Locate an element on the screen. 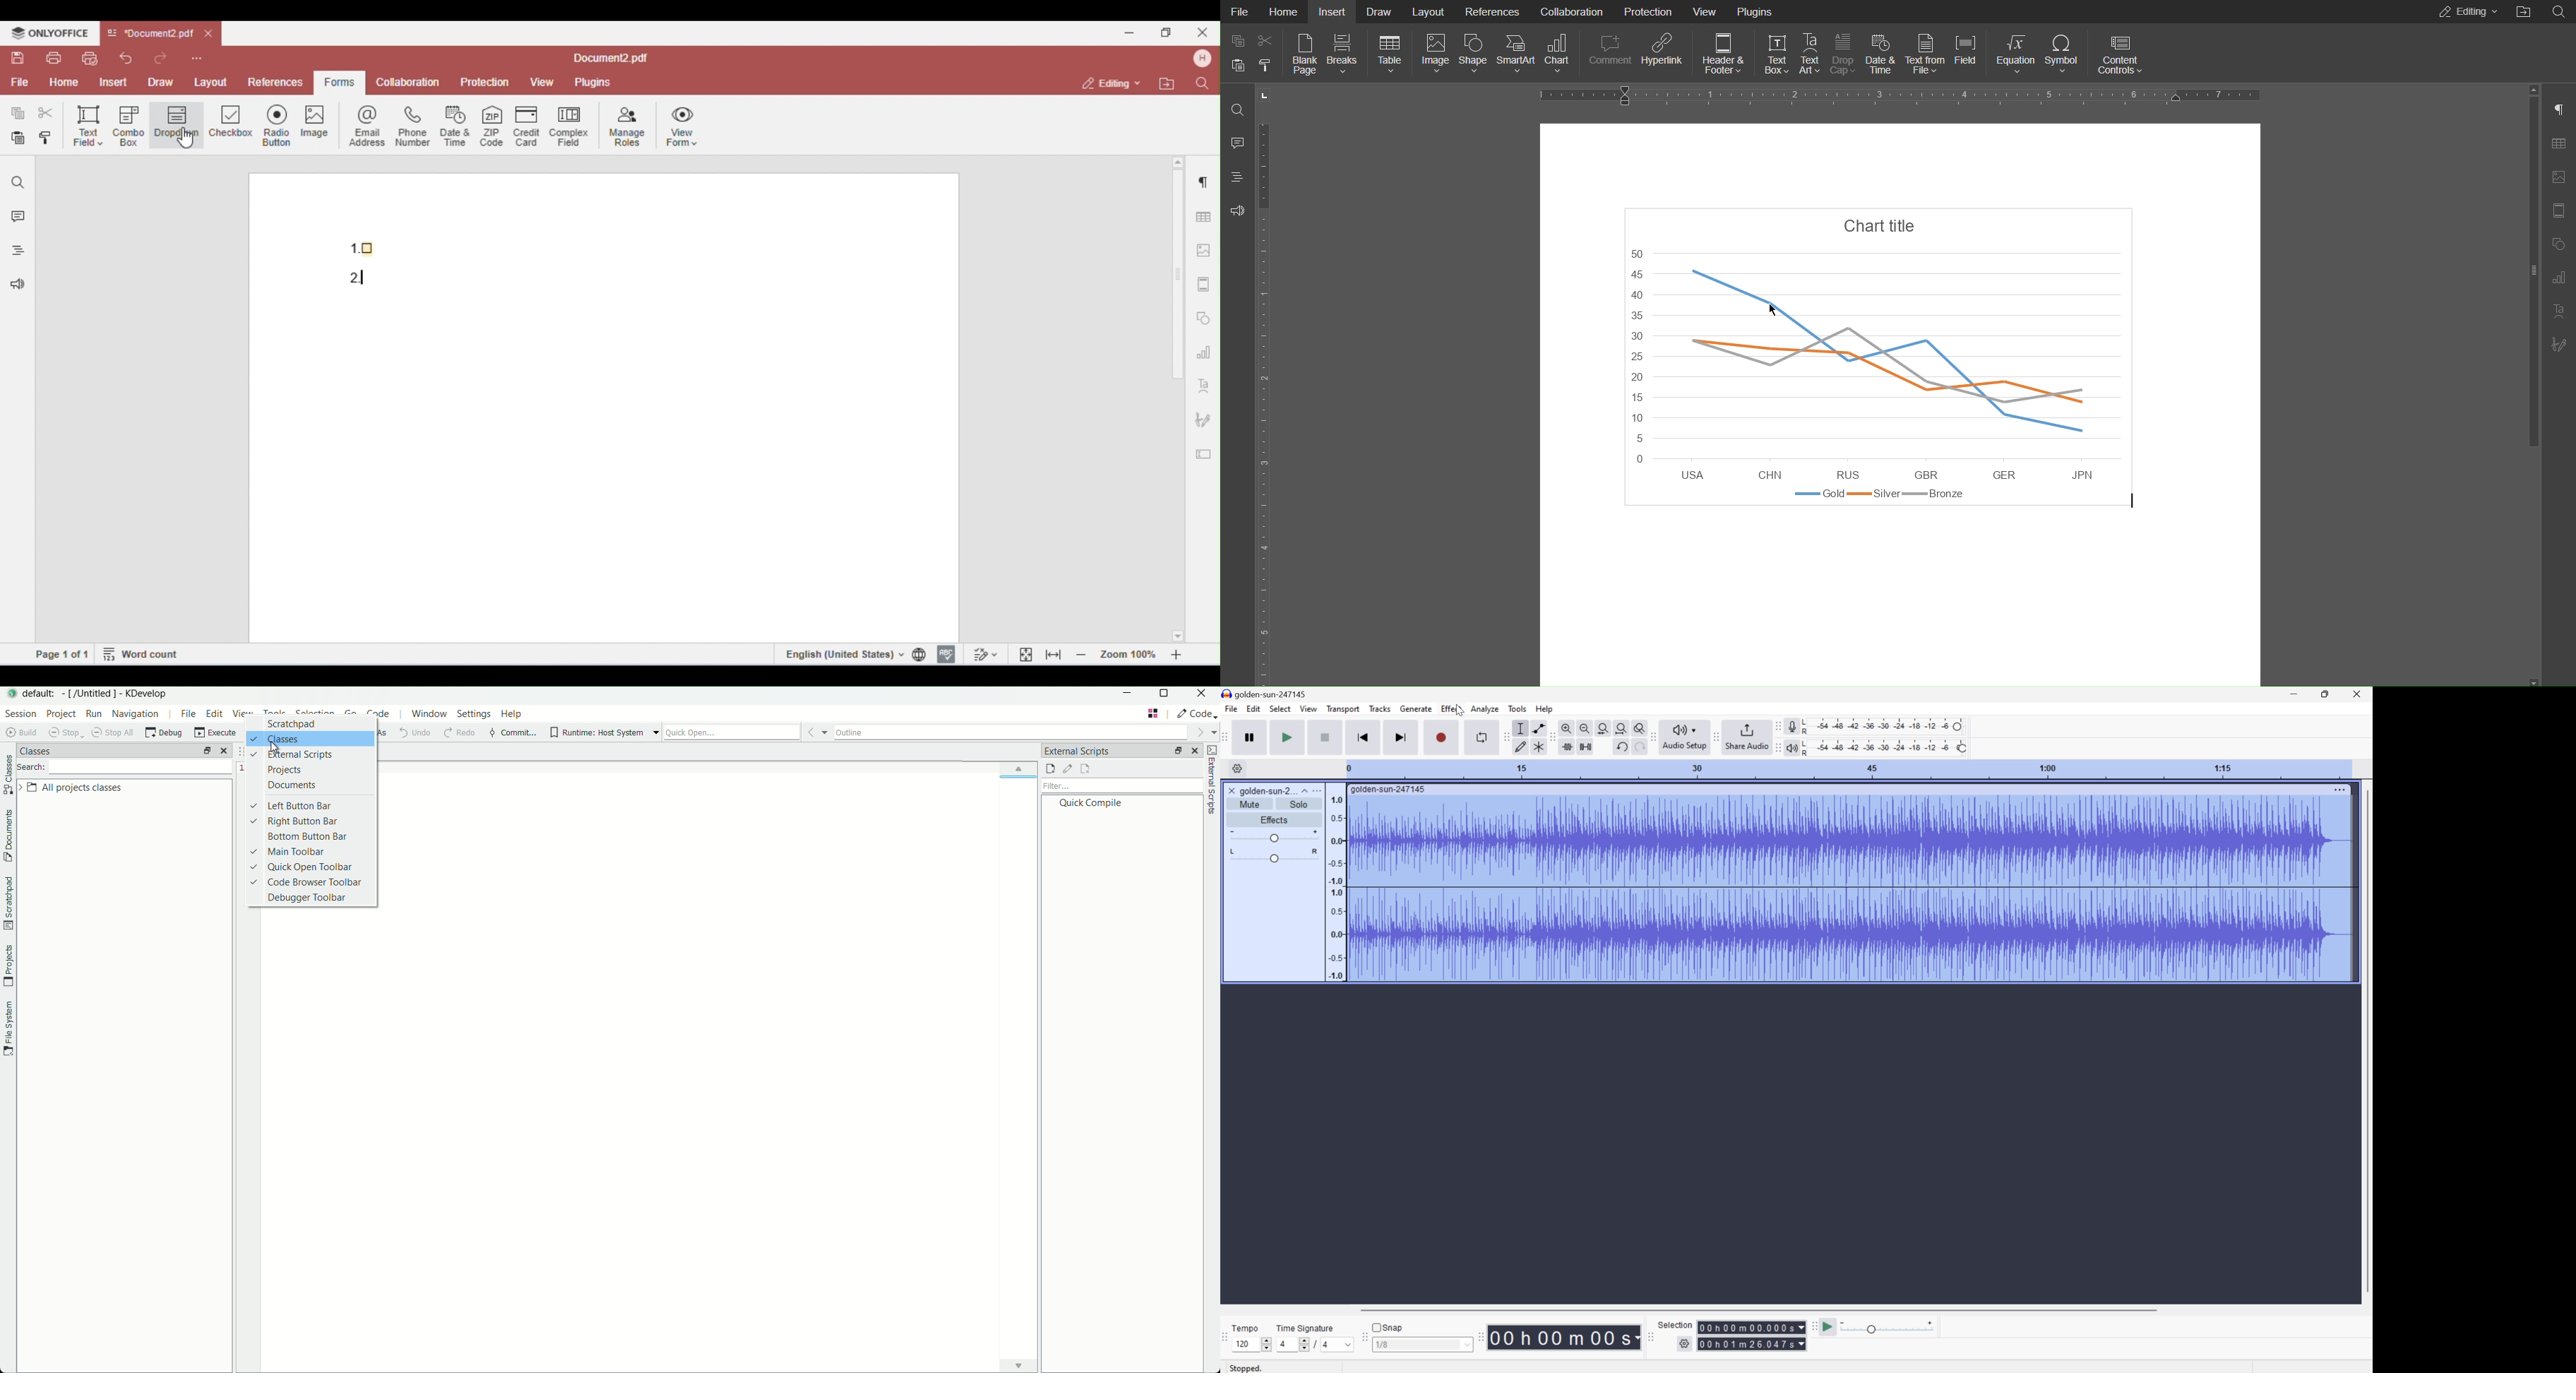 This screenshot has width=2576, height=1400. Play is located at coordinates (1287, 737).